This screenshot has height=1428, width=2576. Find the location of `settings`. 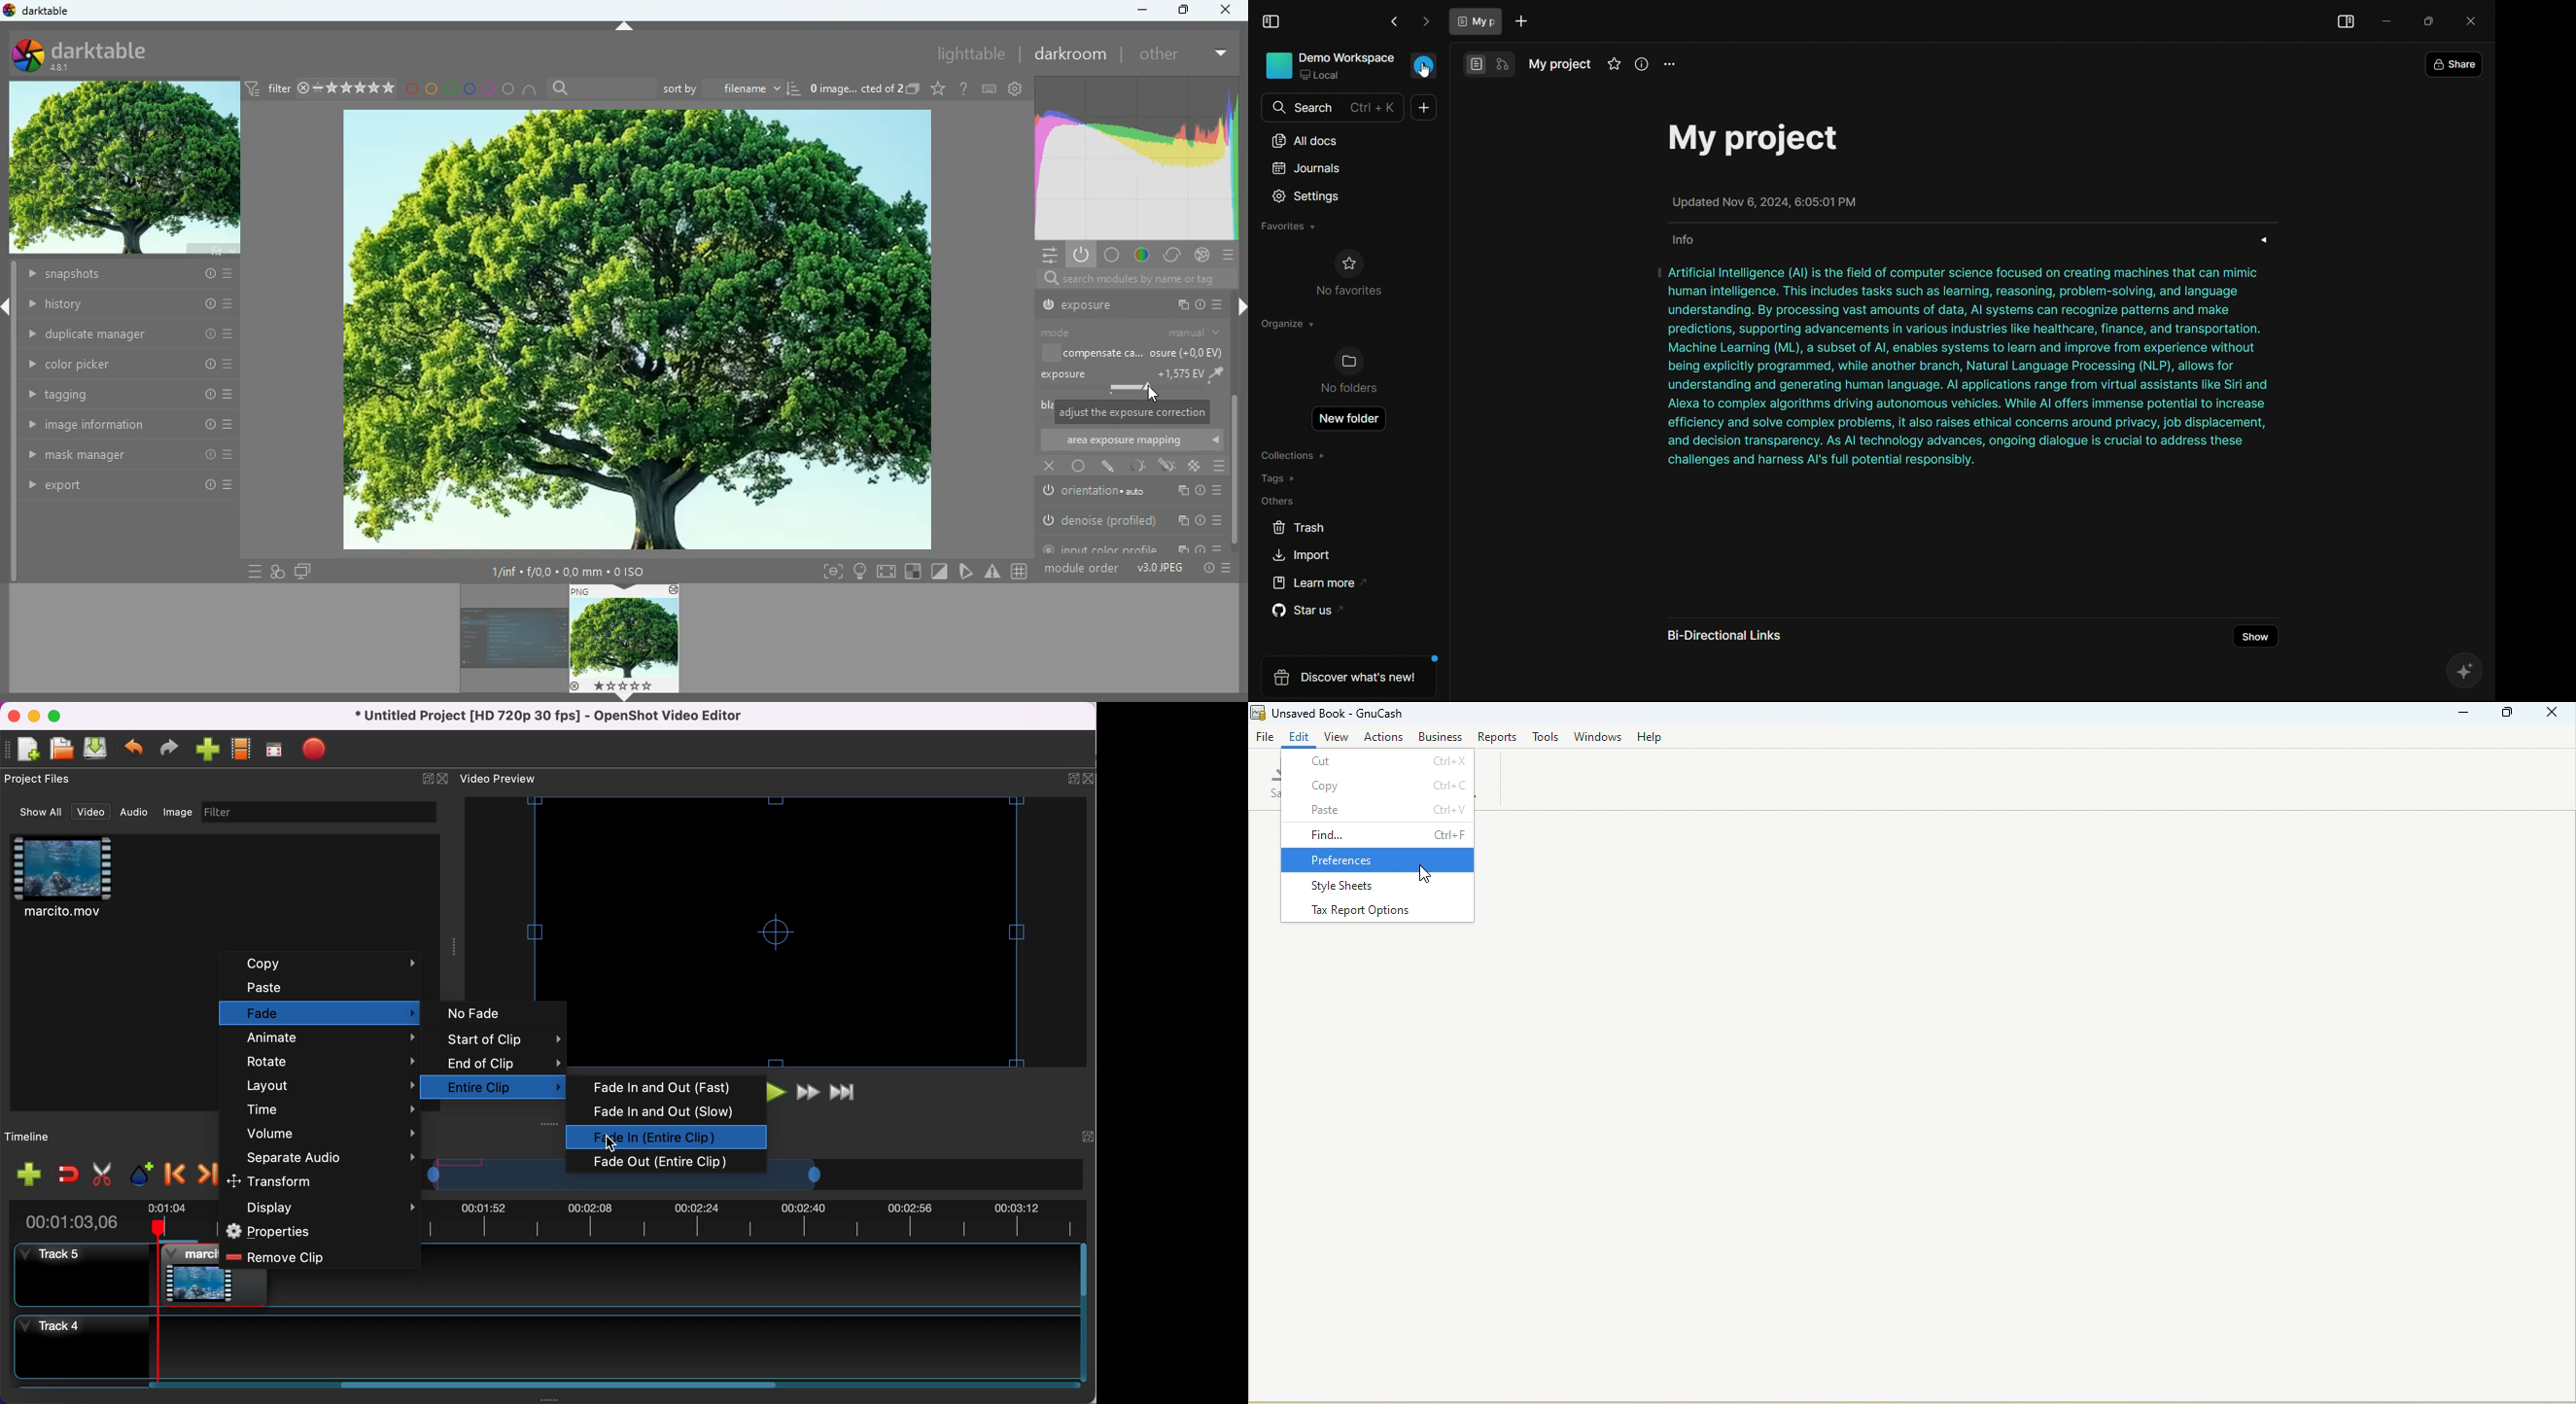

settings is located at coordinates (1671, 65).